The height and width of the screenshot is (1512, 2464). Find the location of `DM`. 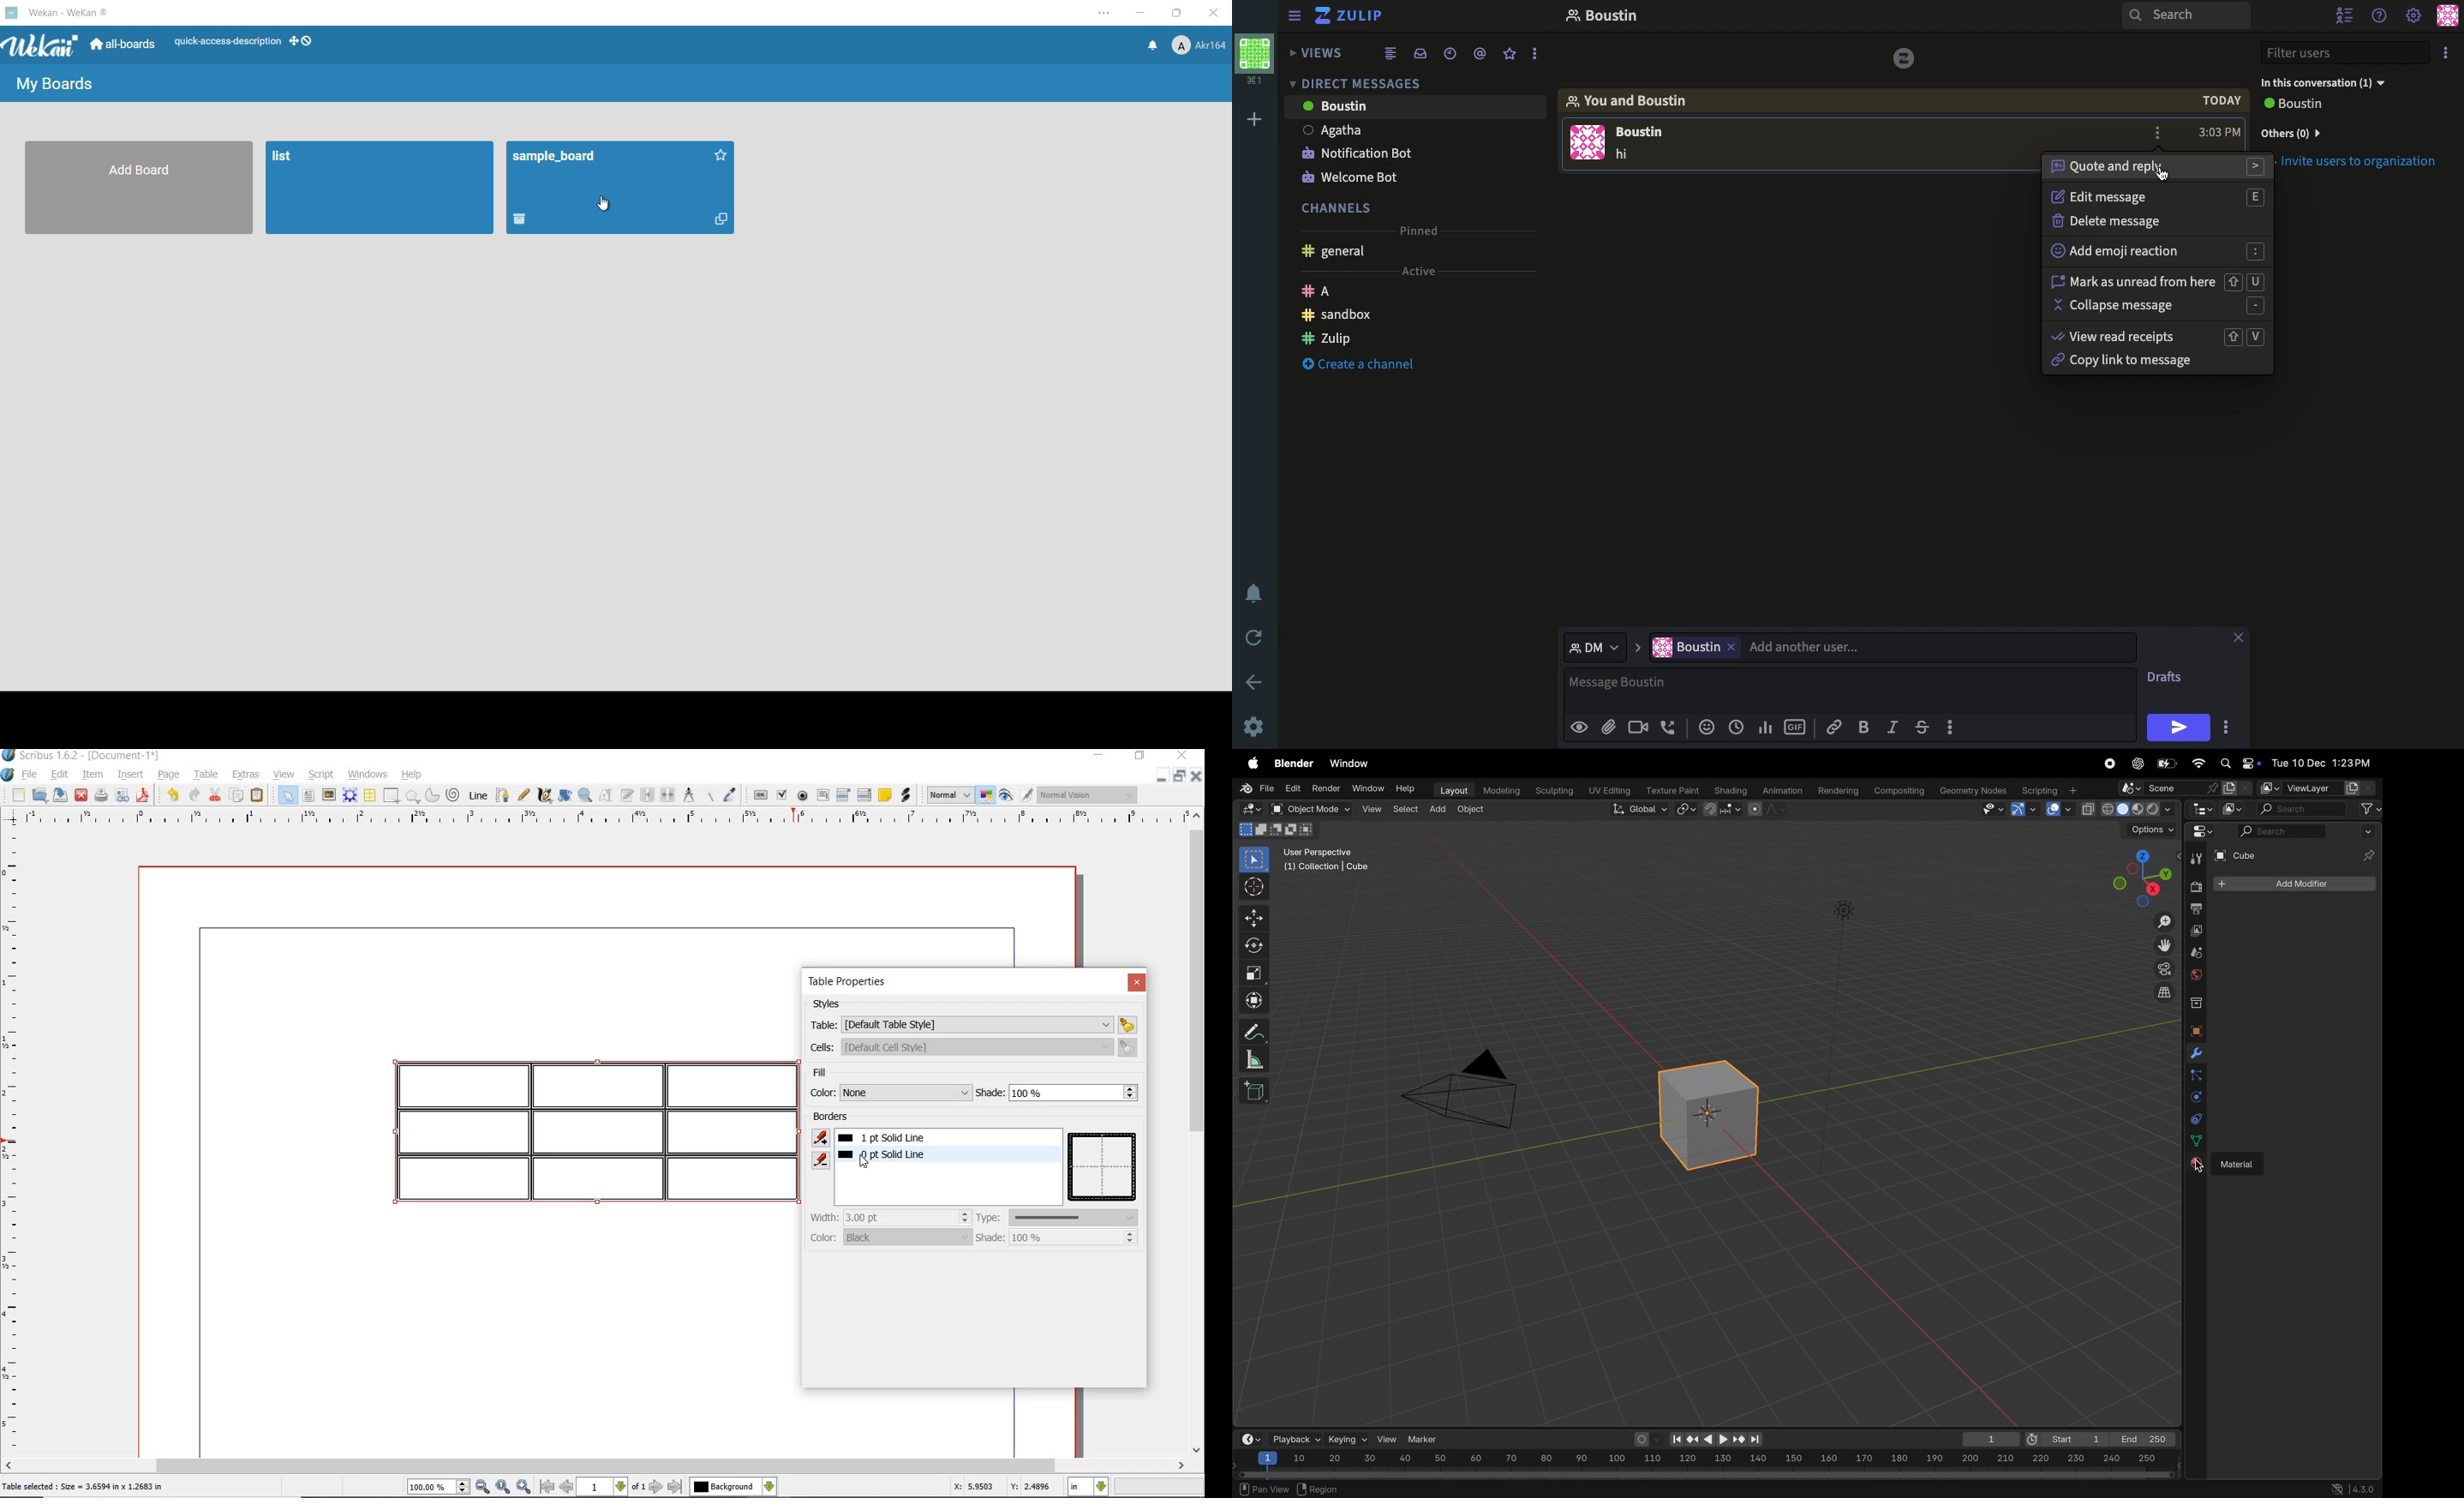

DM is located at coordinates (1603, 646).